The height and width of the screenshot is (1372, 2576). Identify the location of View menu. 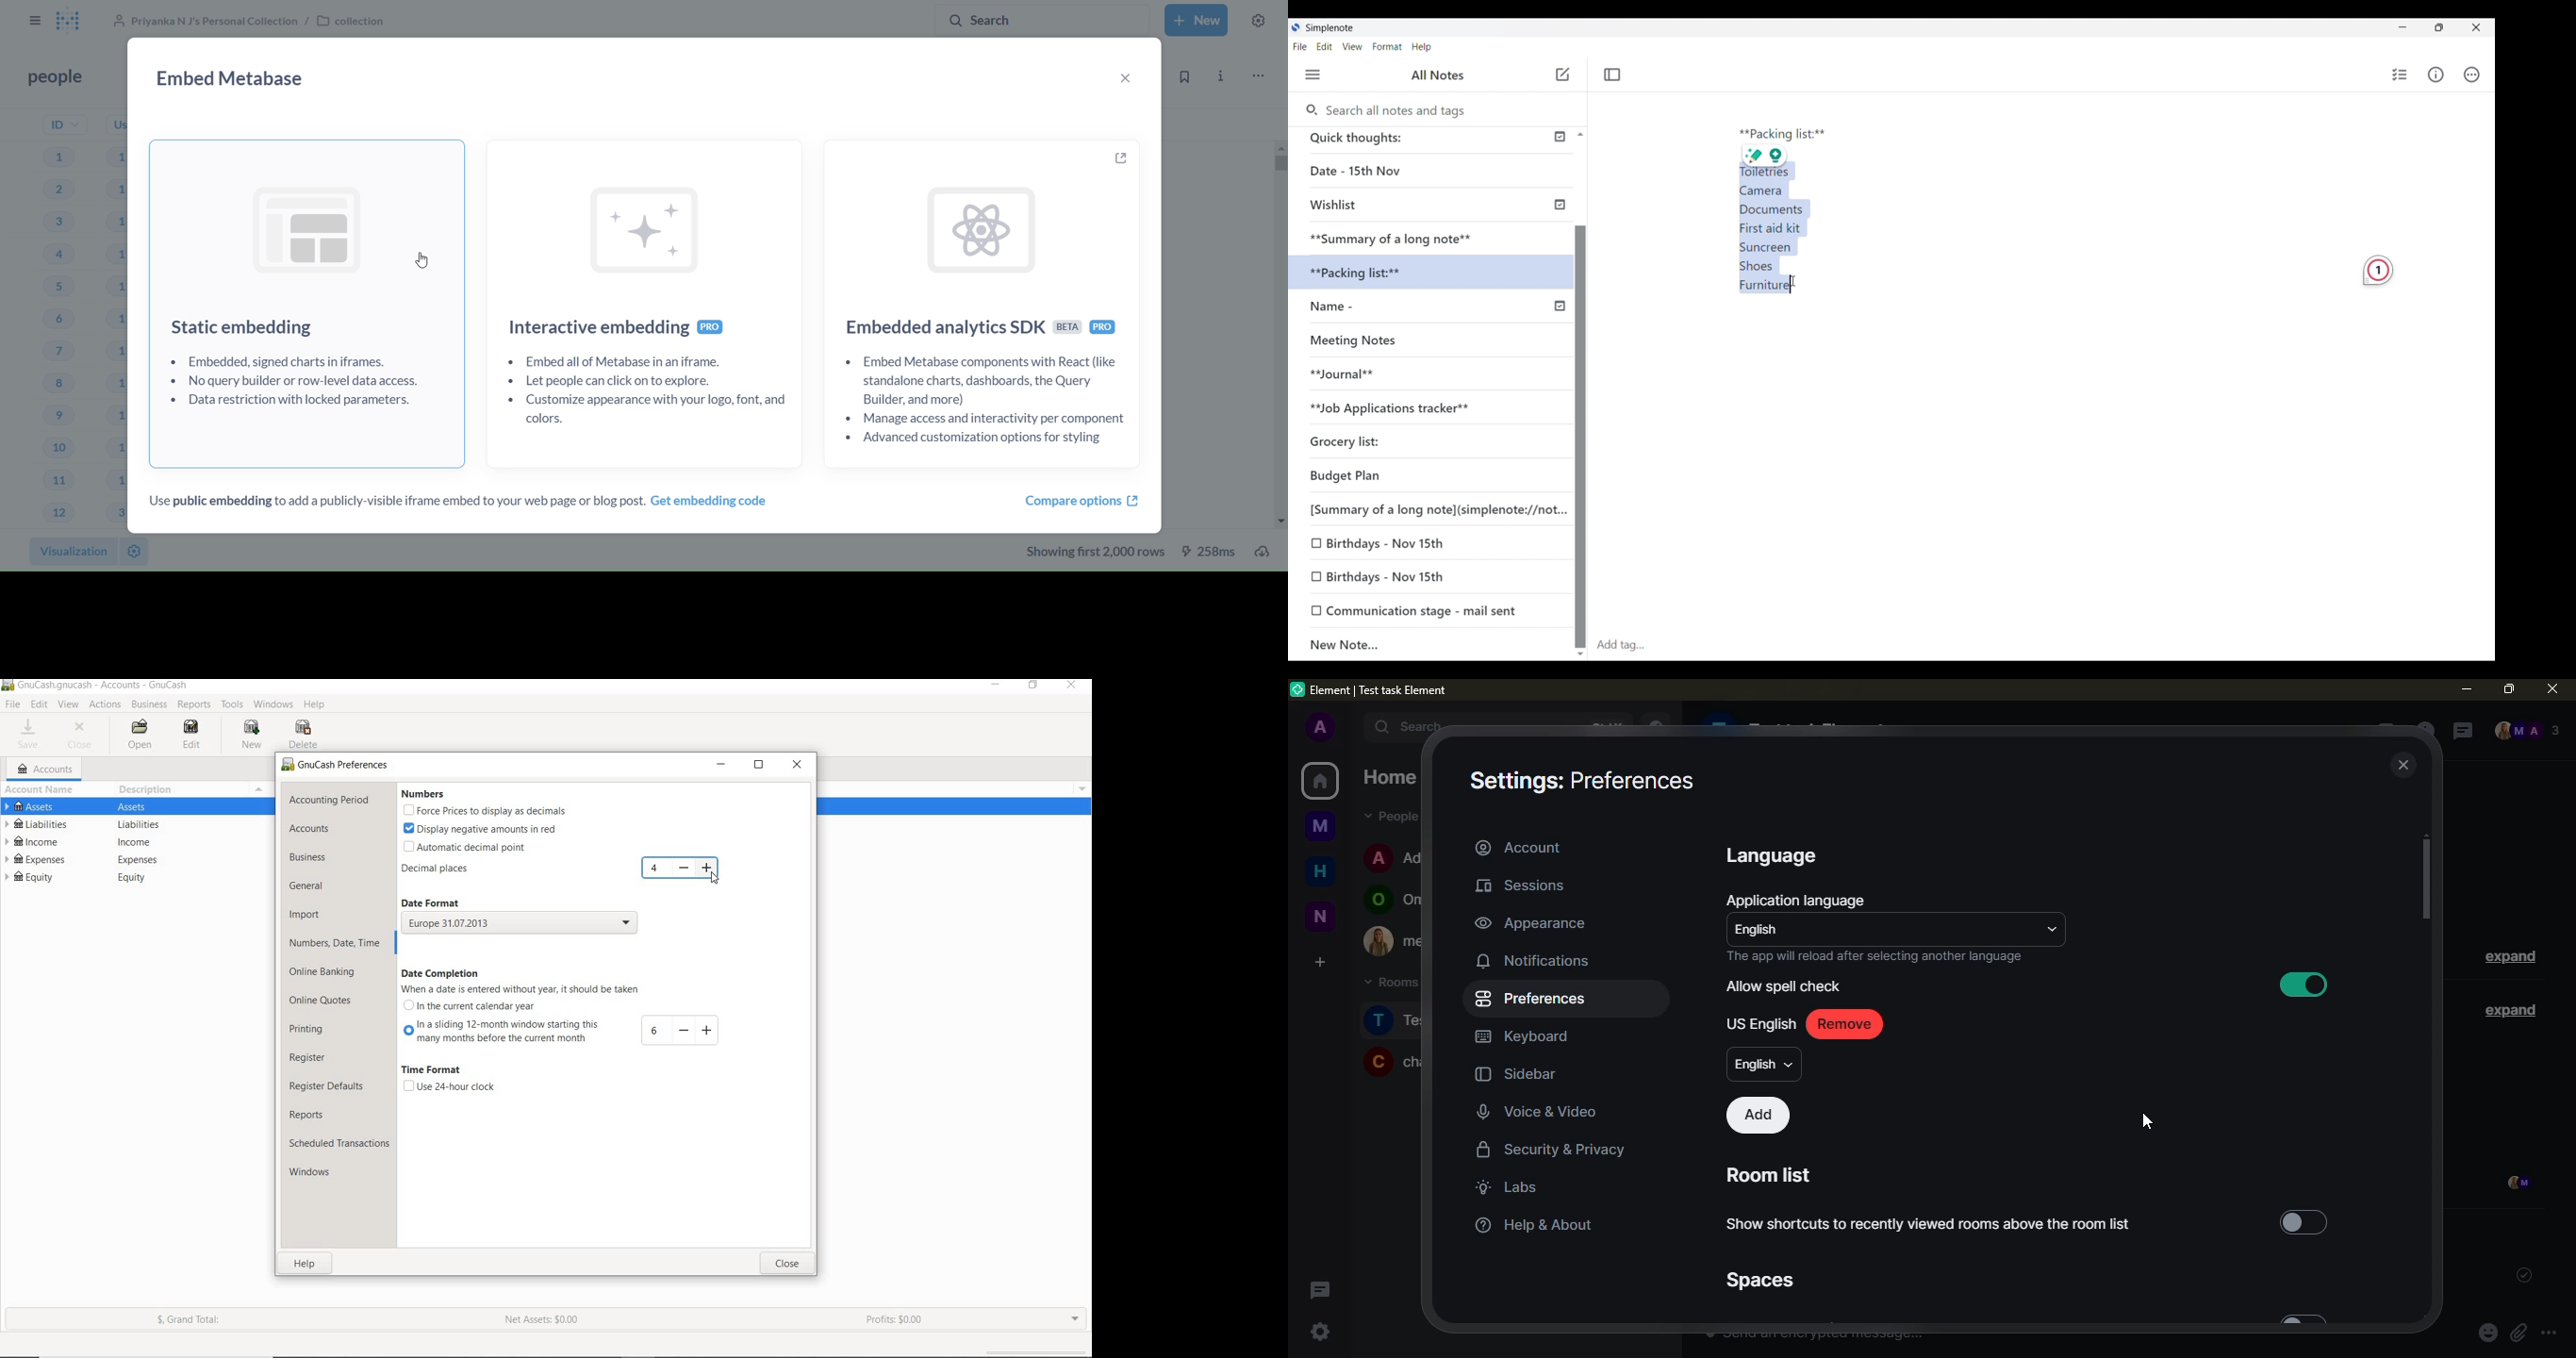
(1353, 47).